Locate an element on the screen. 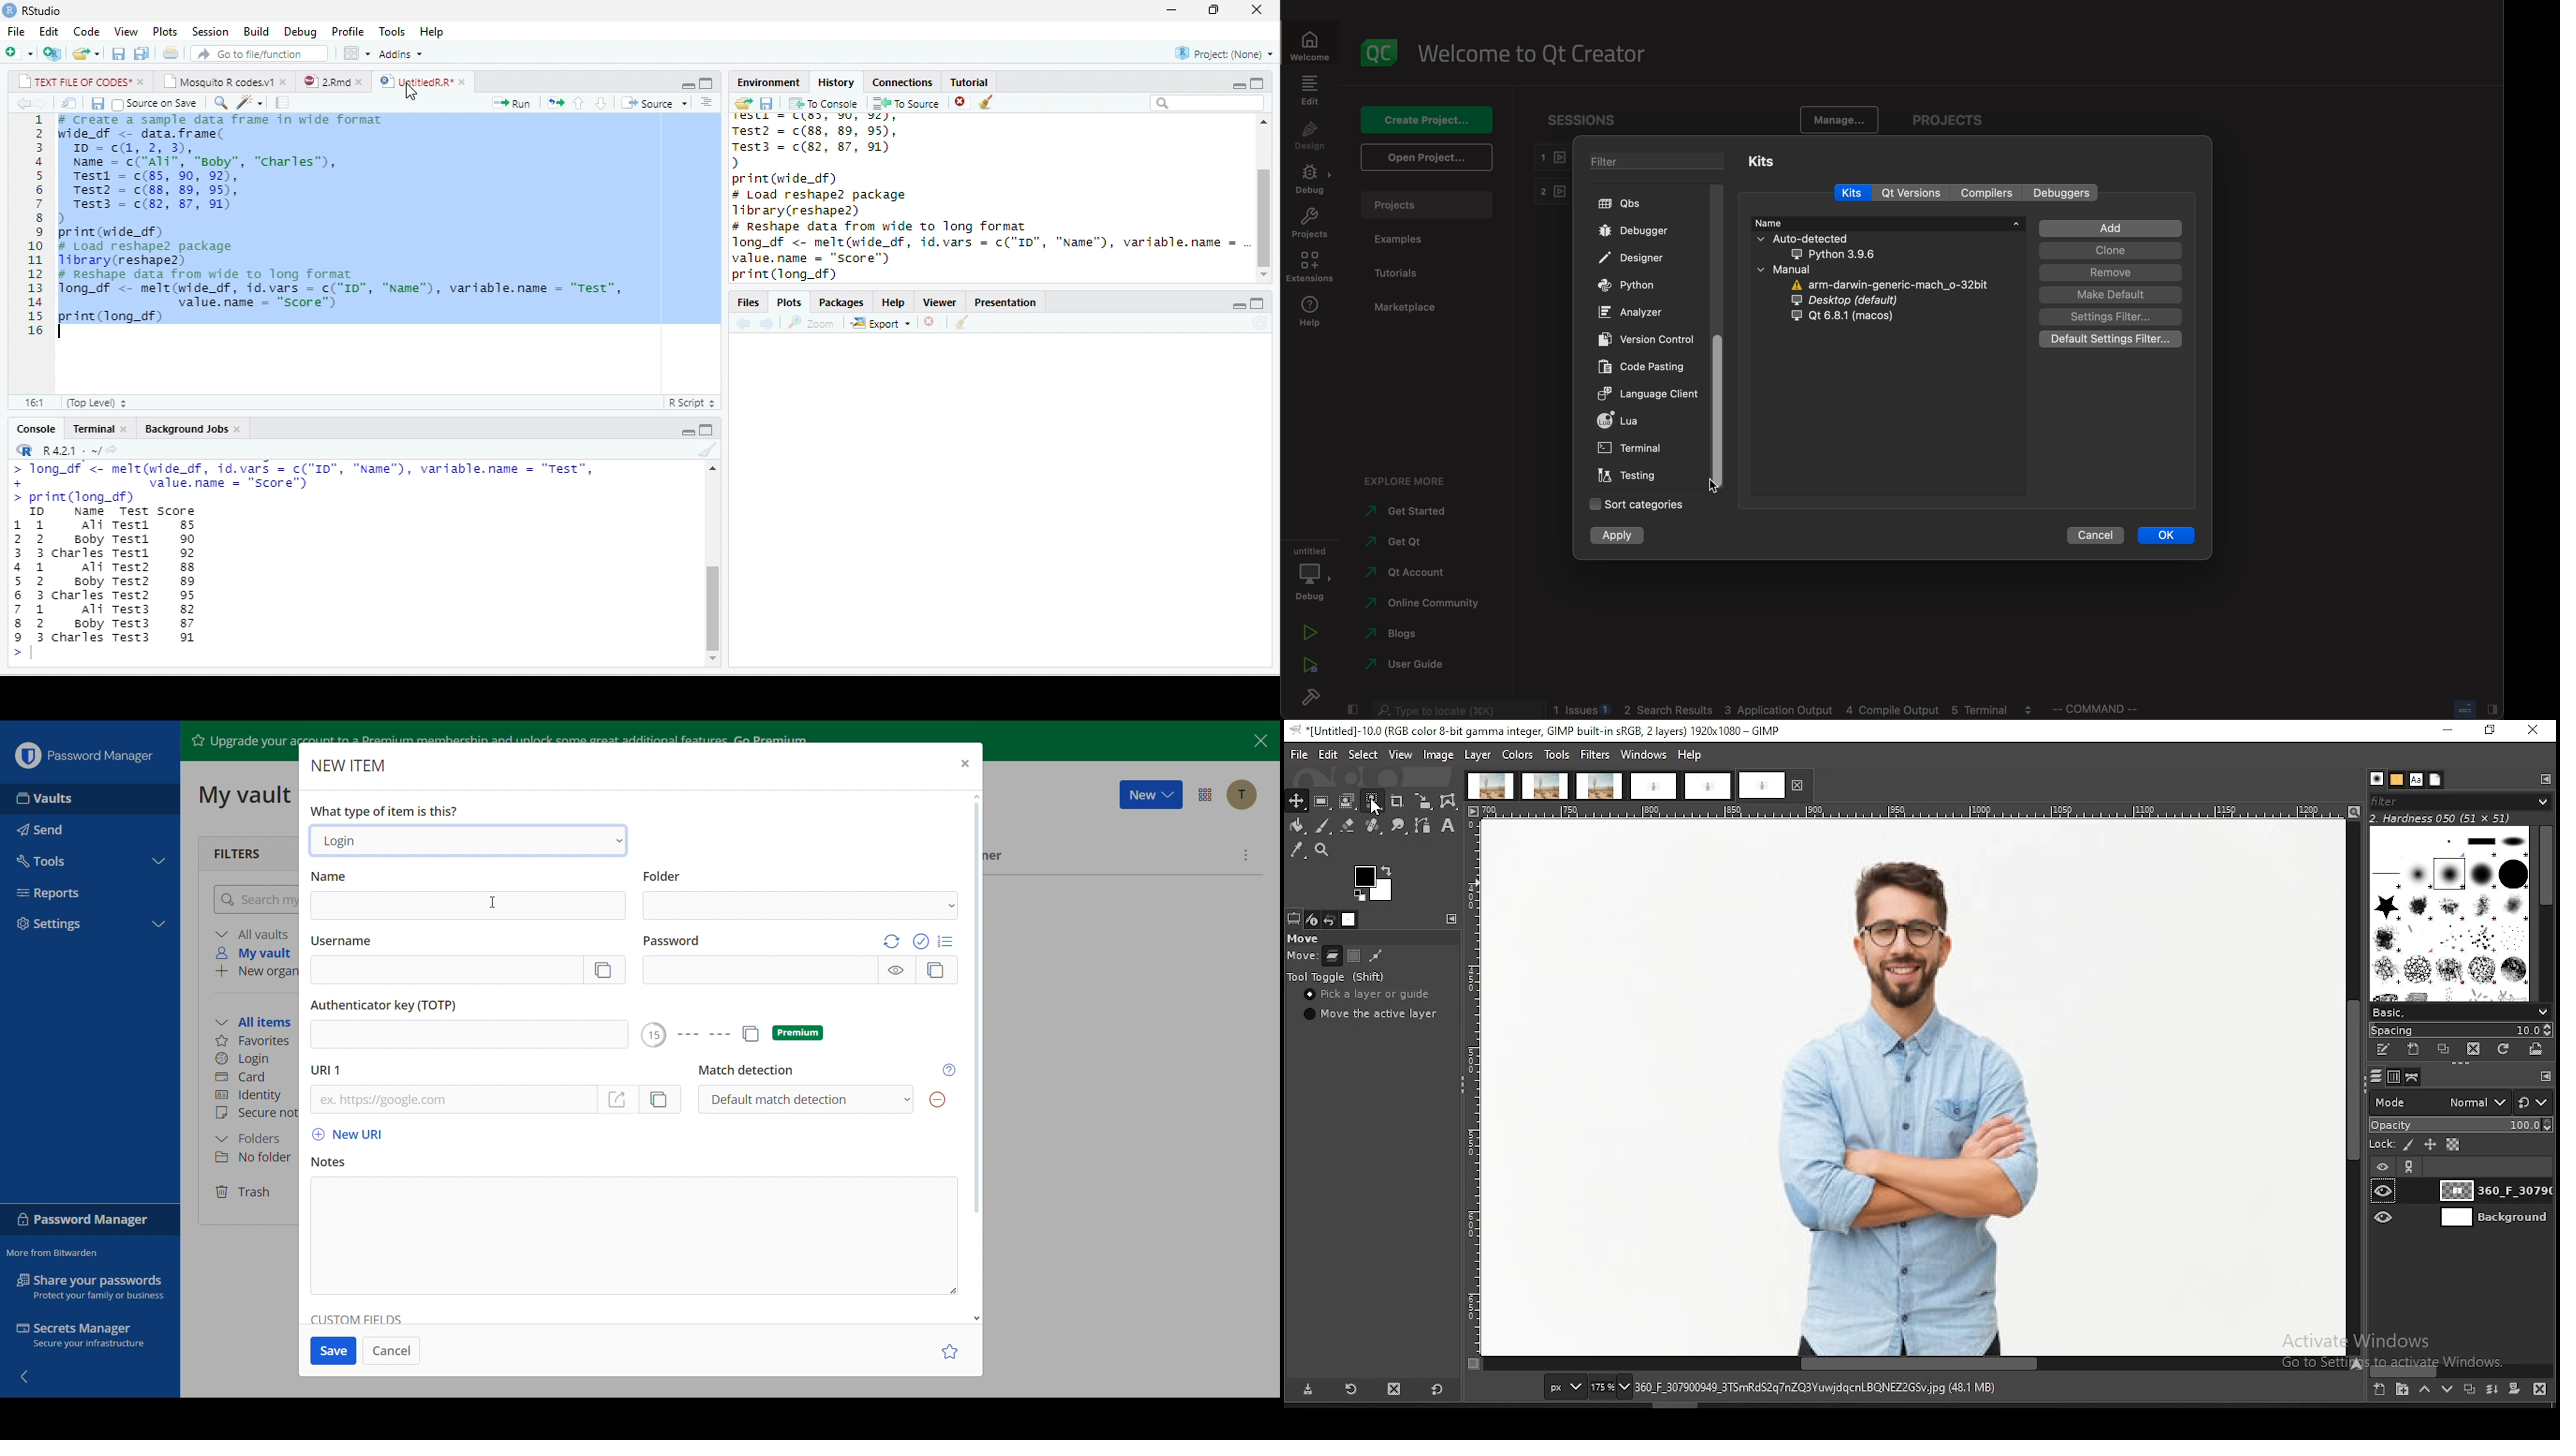 The height and width of the screenshot is (1456, 2576). Code is located at coordinates (86, 32).